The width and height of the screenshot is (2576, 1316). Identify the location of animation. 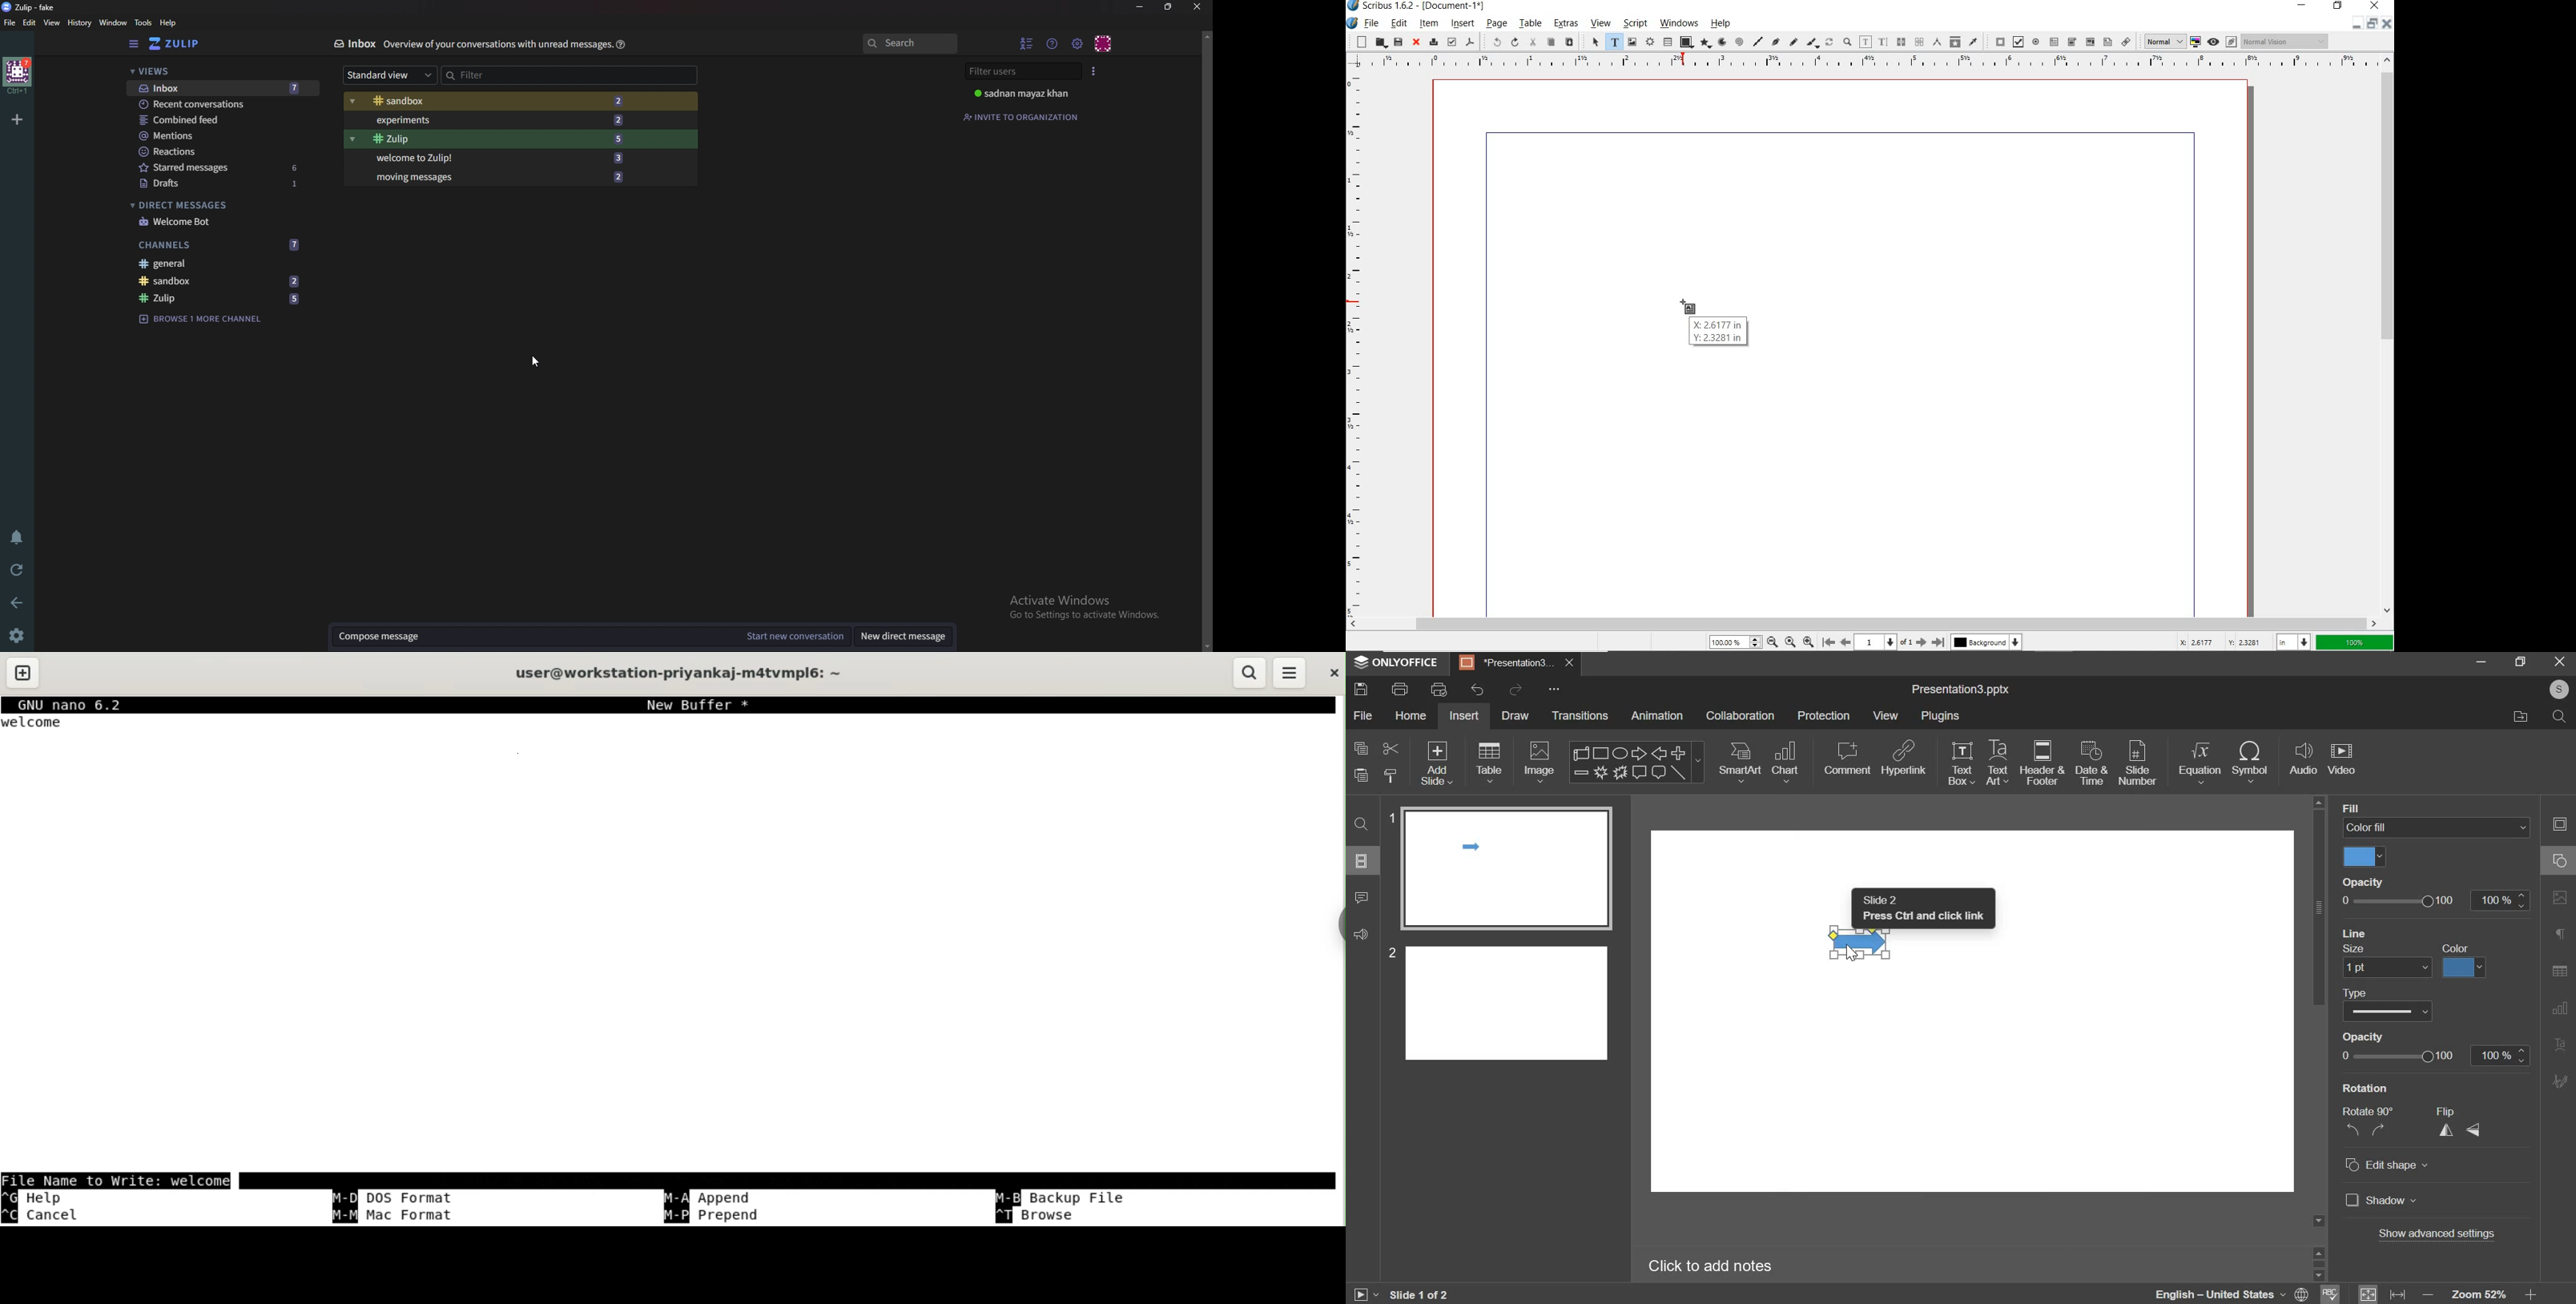
(1656, 715).